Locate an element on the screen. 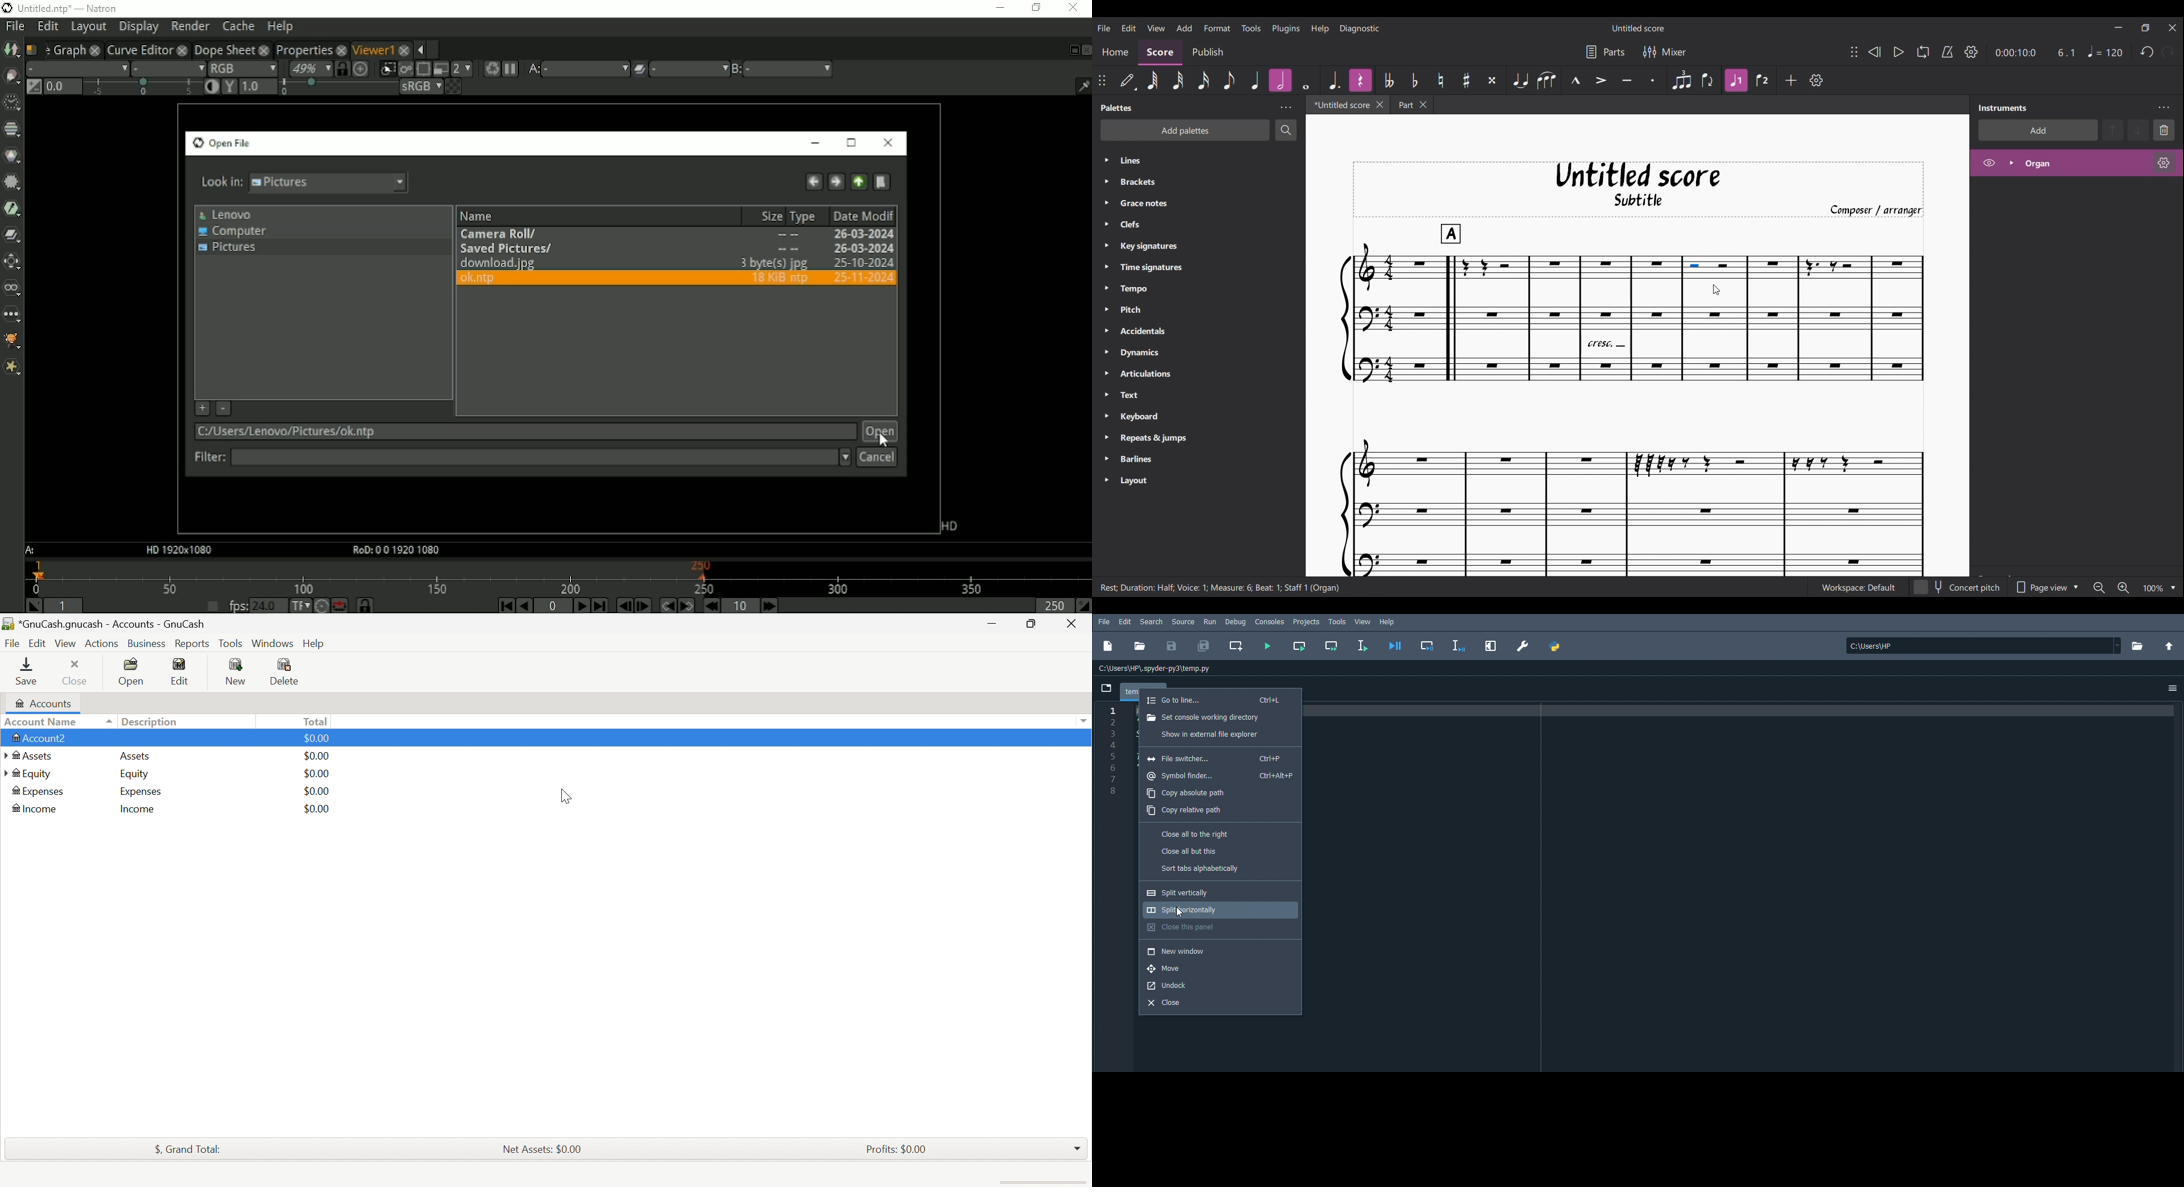 This screenshot has width=2184, height=1204. Open is located at coordinates (131, 670).